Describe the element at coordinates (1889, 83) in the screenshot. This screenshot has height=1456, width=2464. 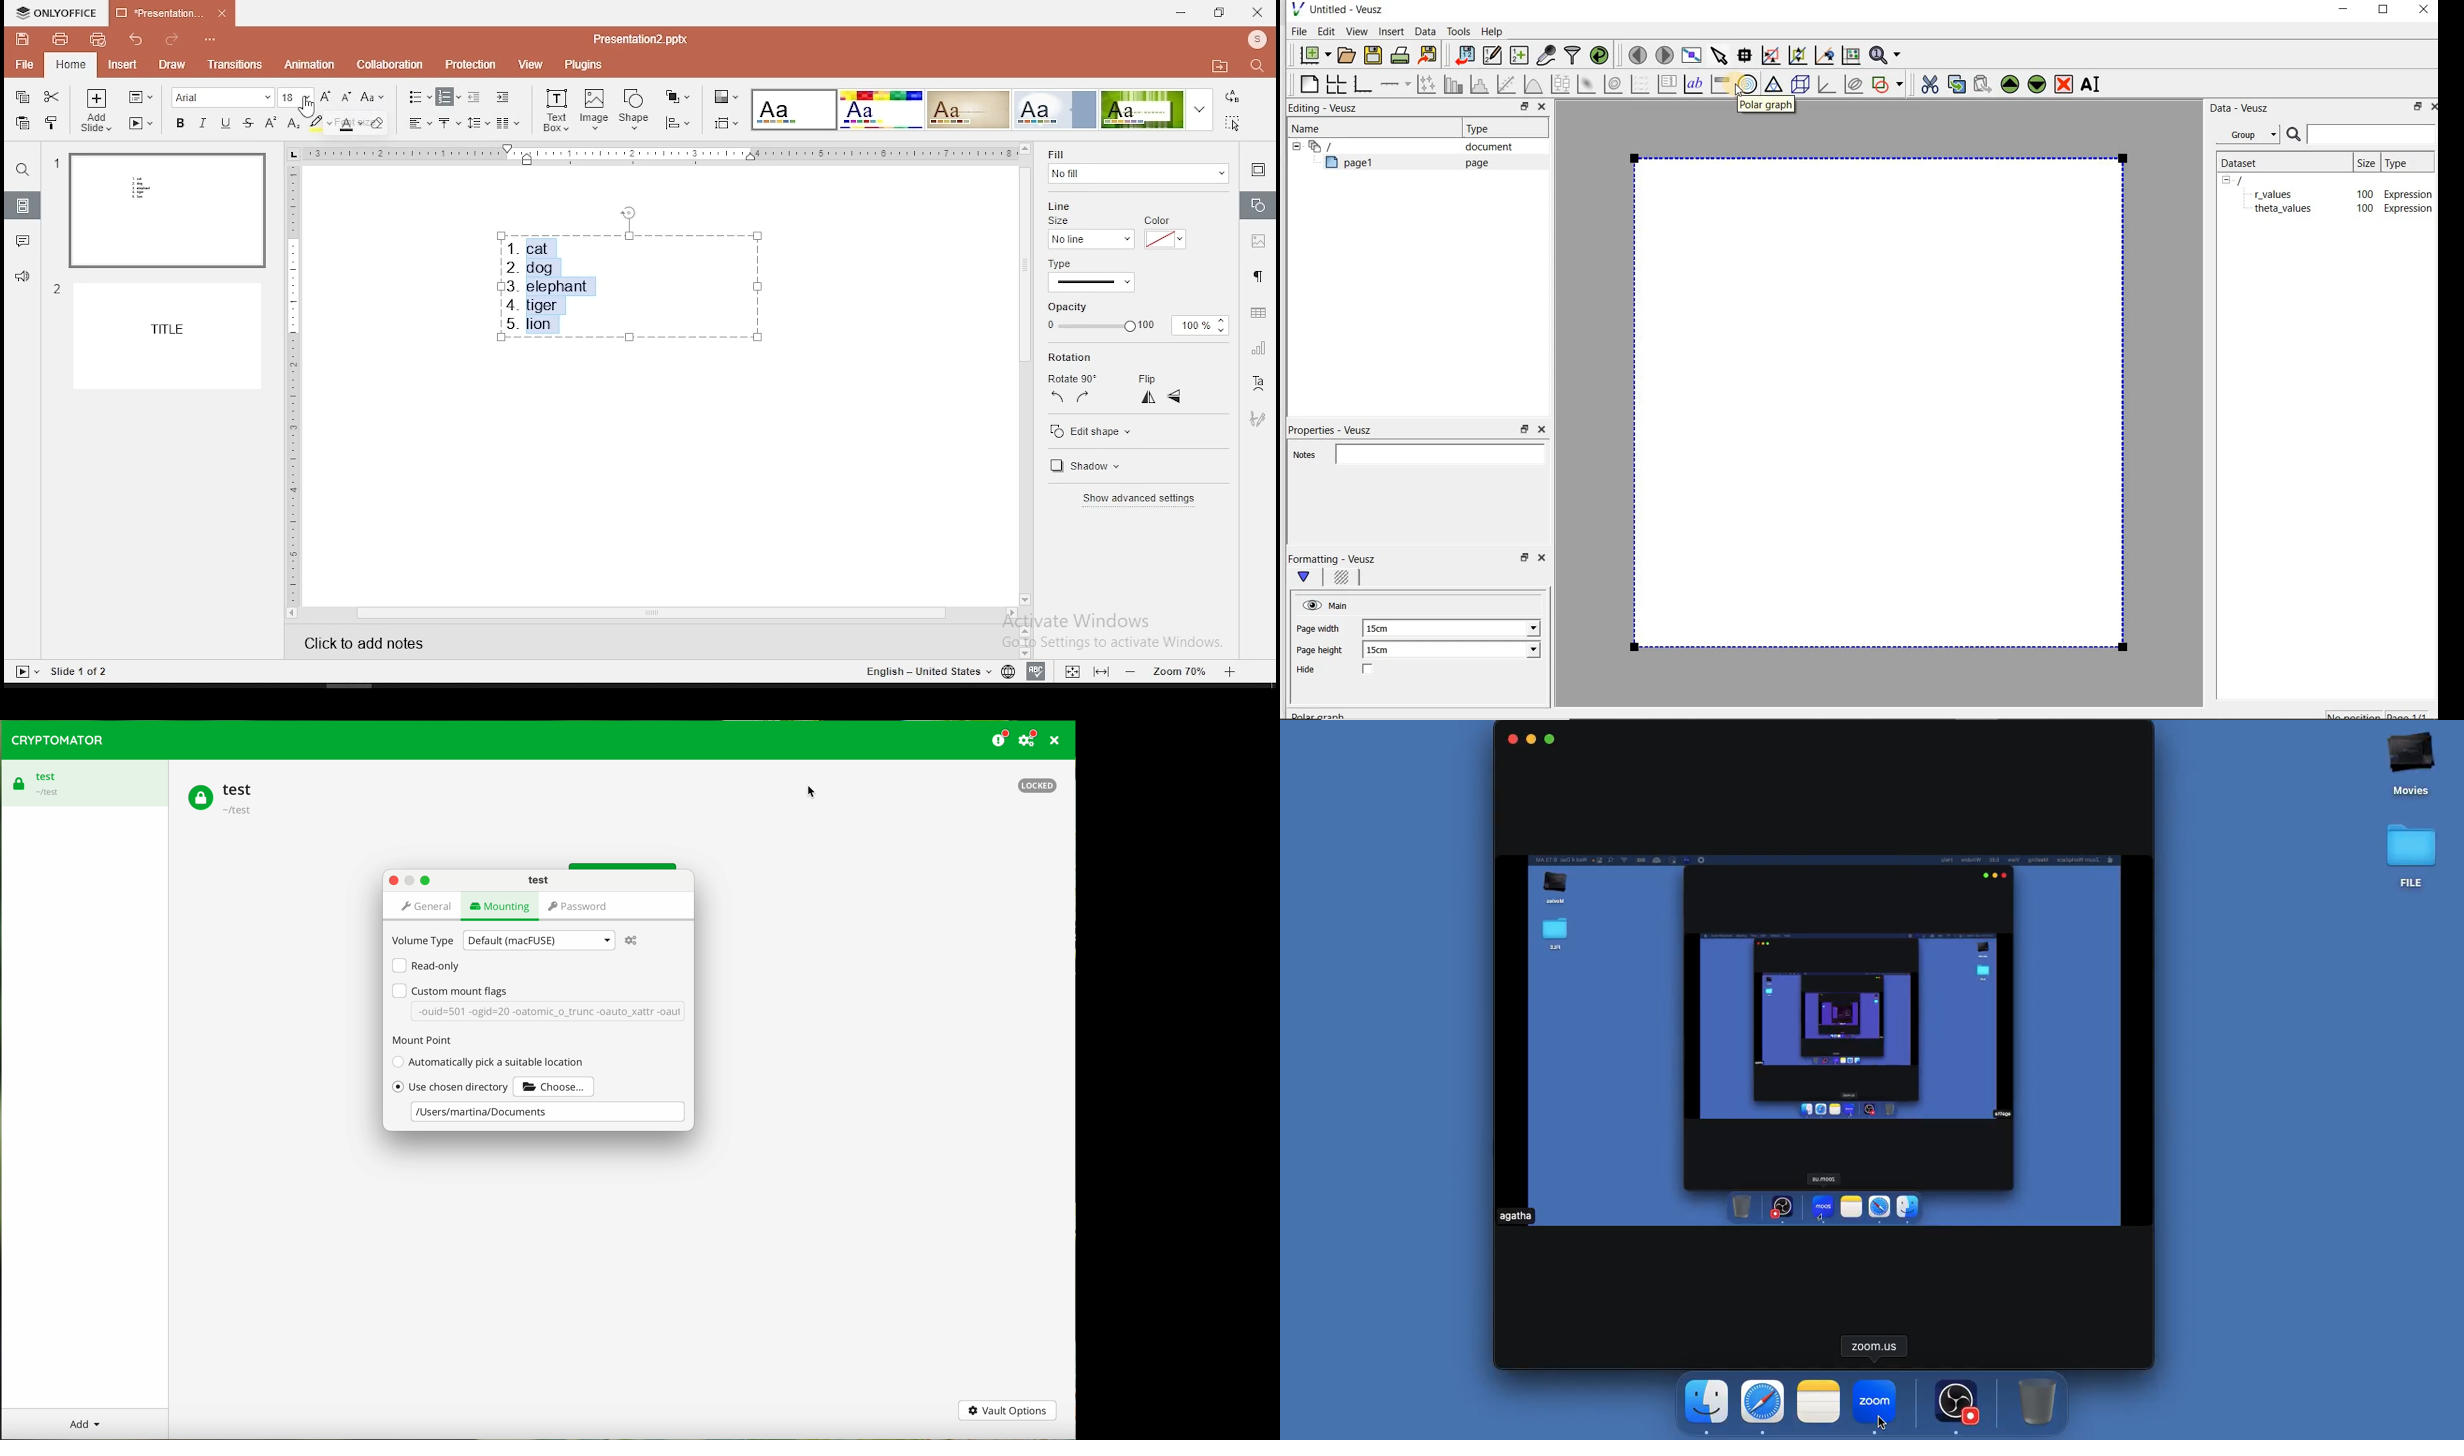
I see `add a shape to the plot` at that location.